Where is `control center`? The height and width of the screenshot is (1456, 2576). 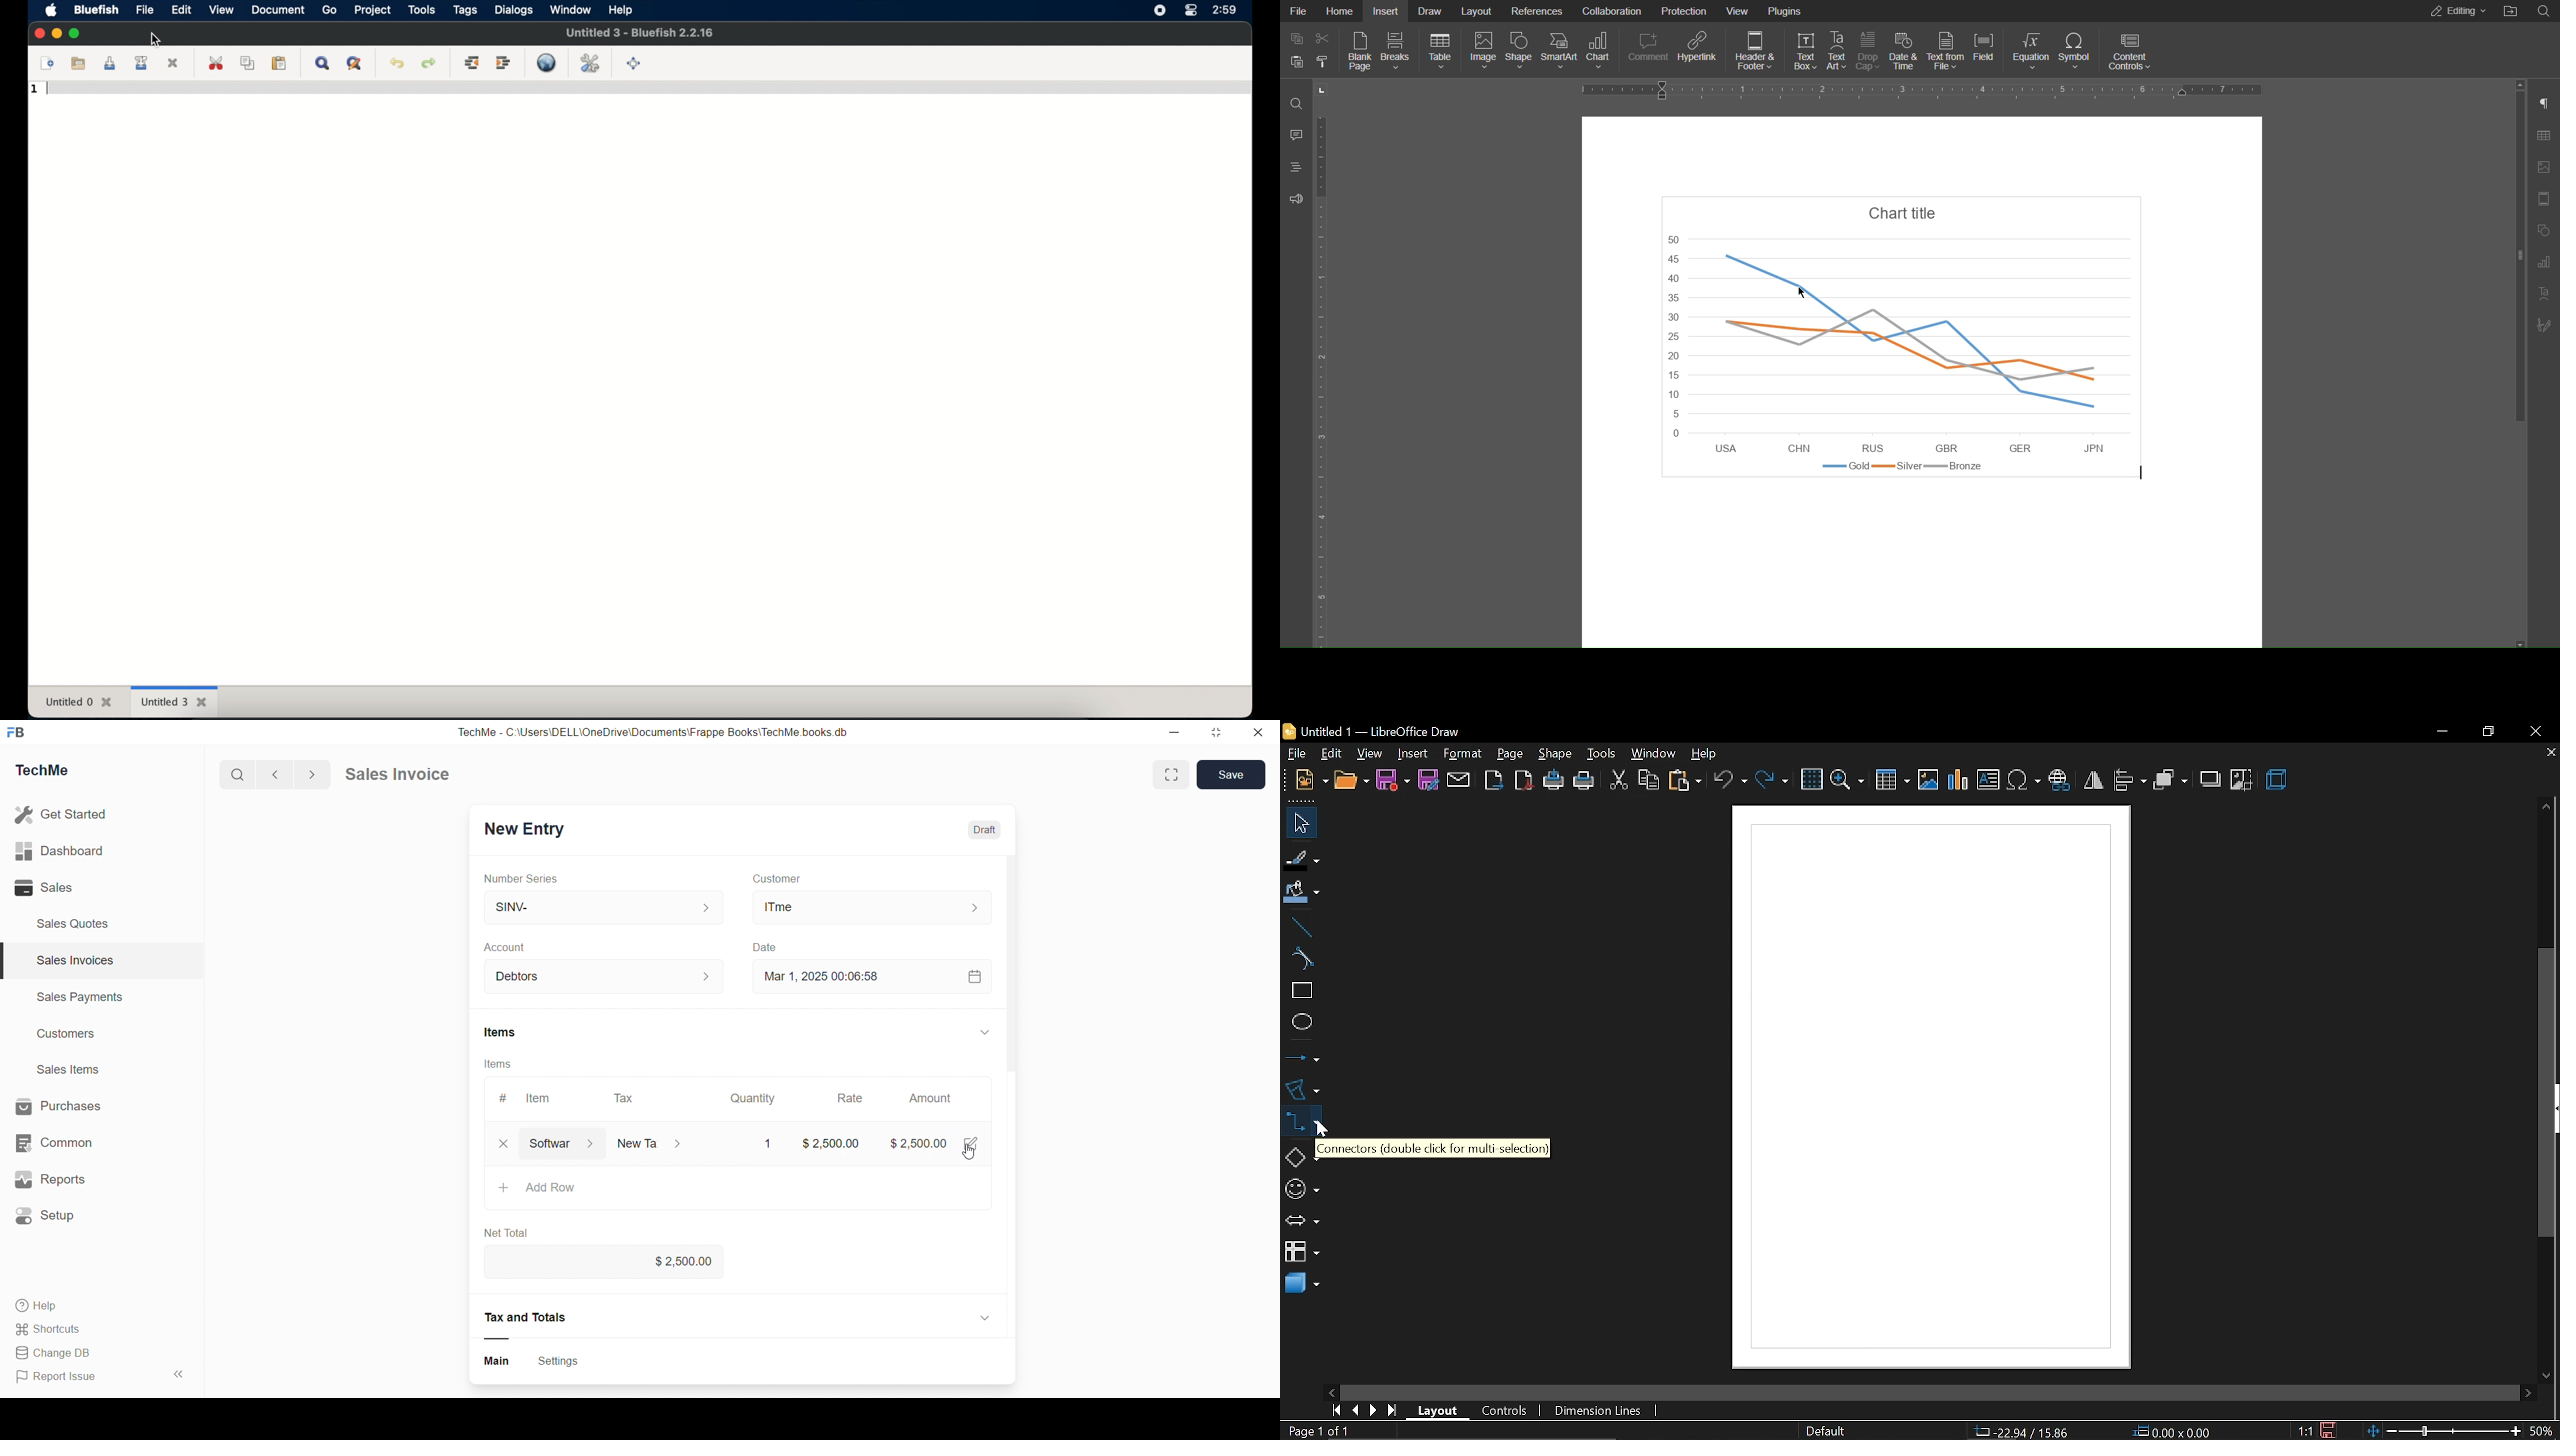
control center is located at coordinates (1191, 11).